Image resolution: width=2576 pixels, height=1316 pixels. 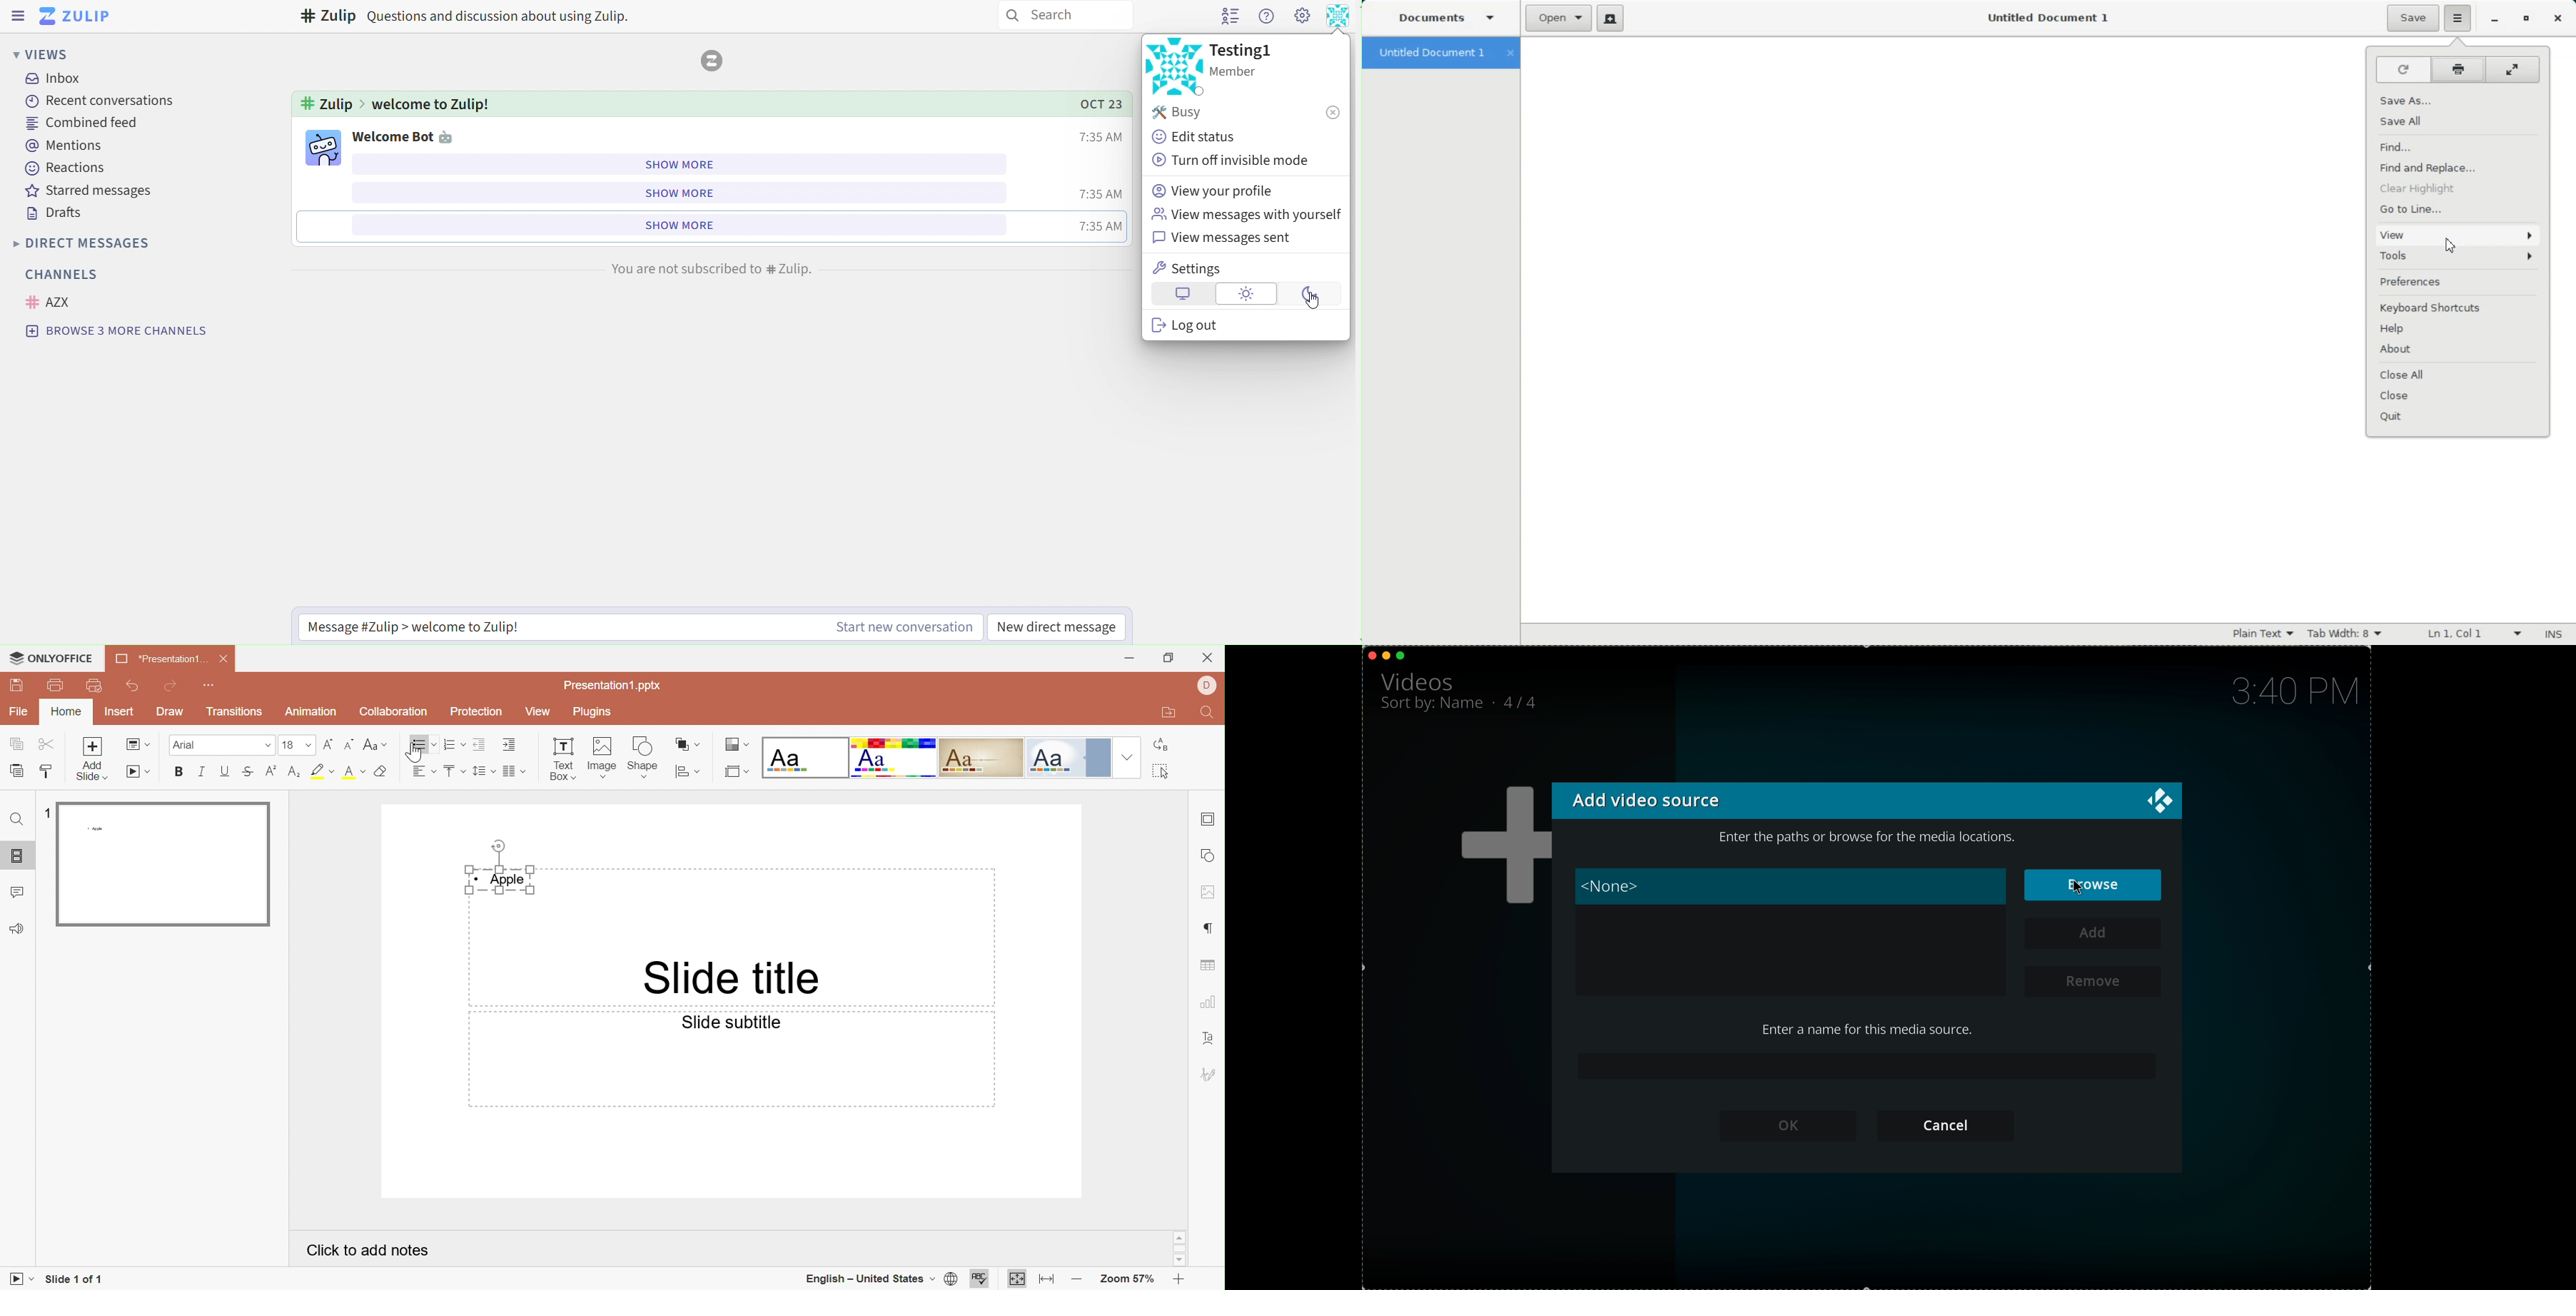 What do you see at coordinates (236, 713) in the screenshot?
I see `Transitions` at bounding box center [236, 713].